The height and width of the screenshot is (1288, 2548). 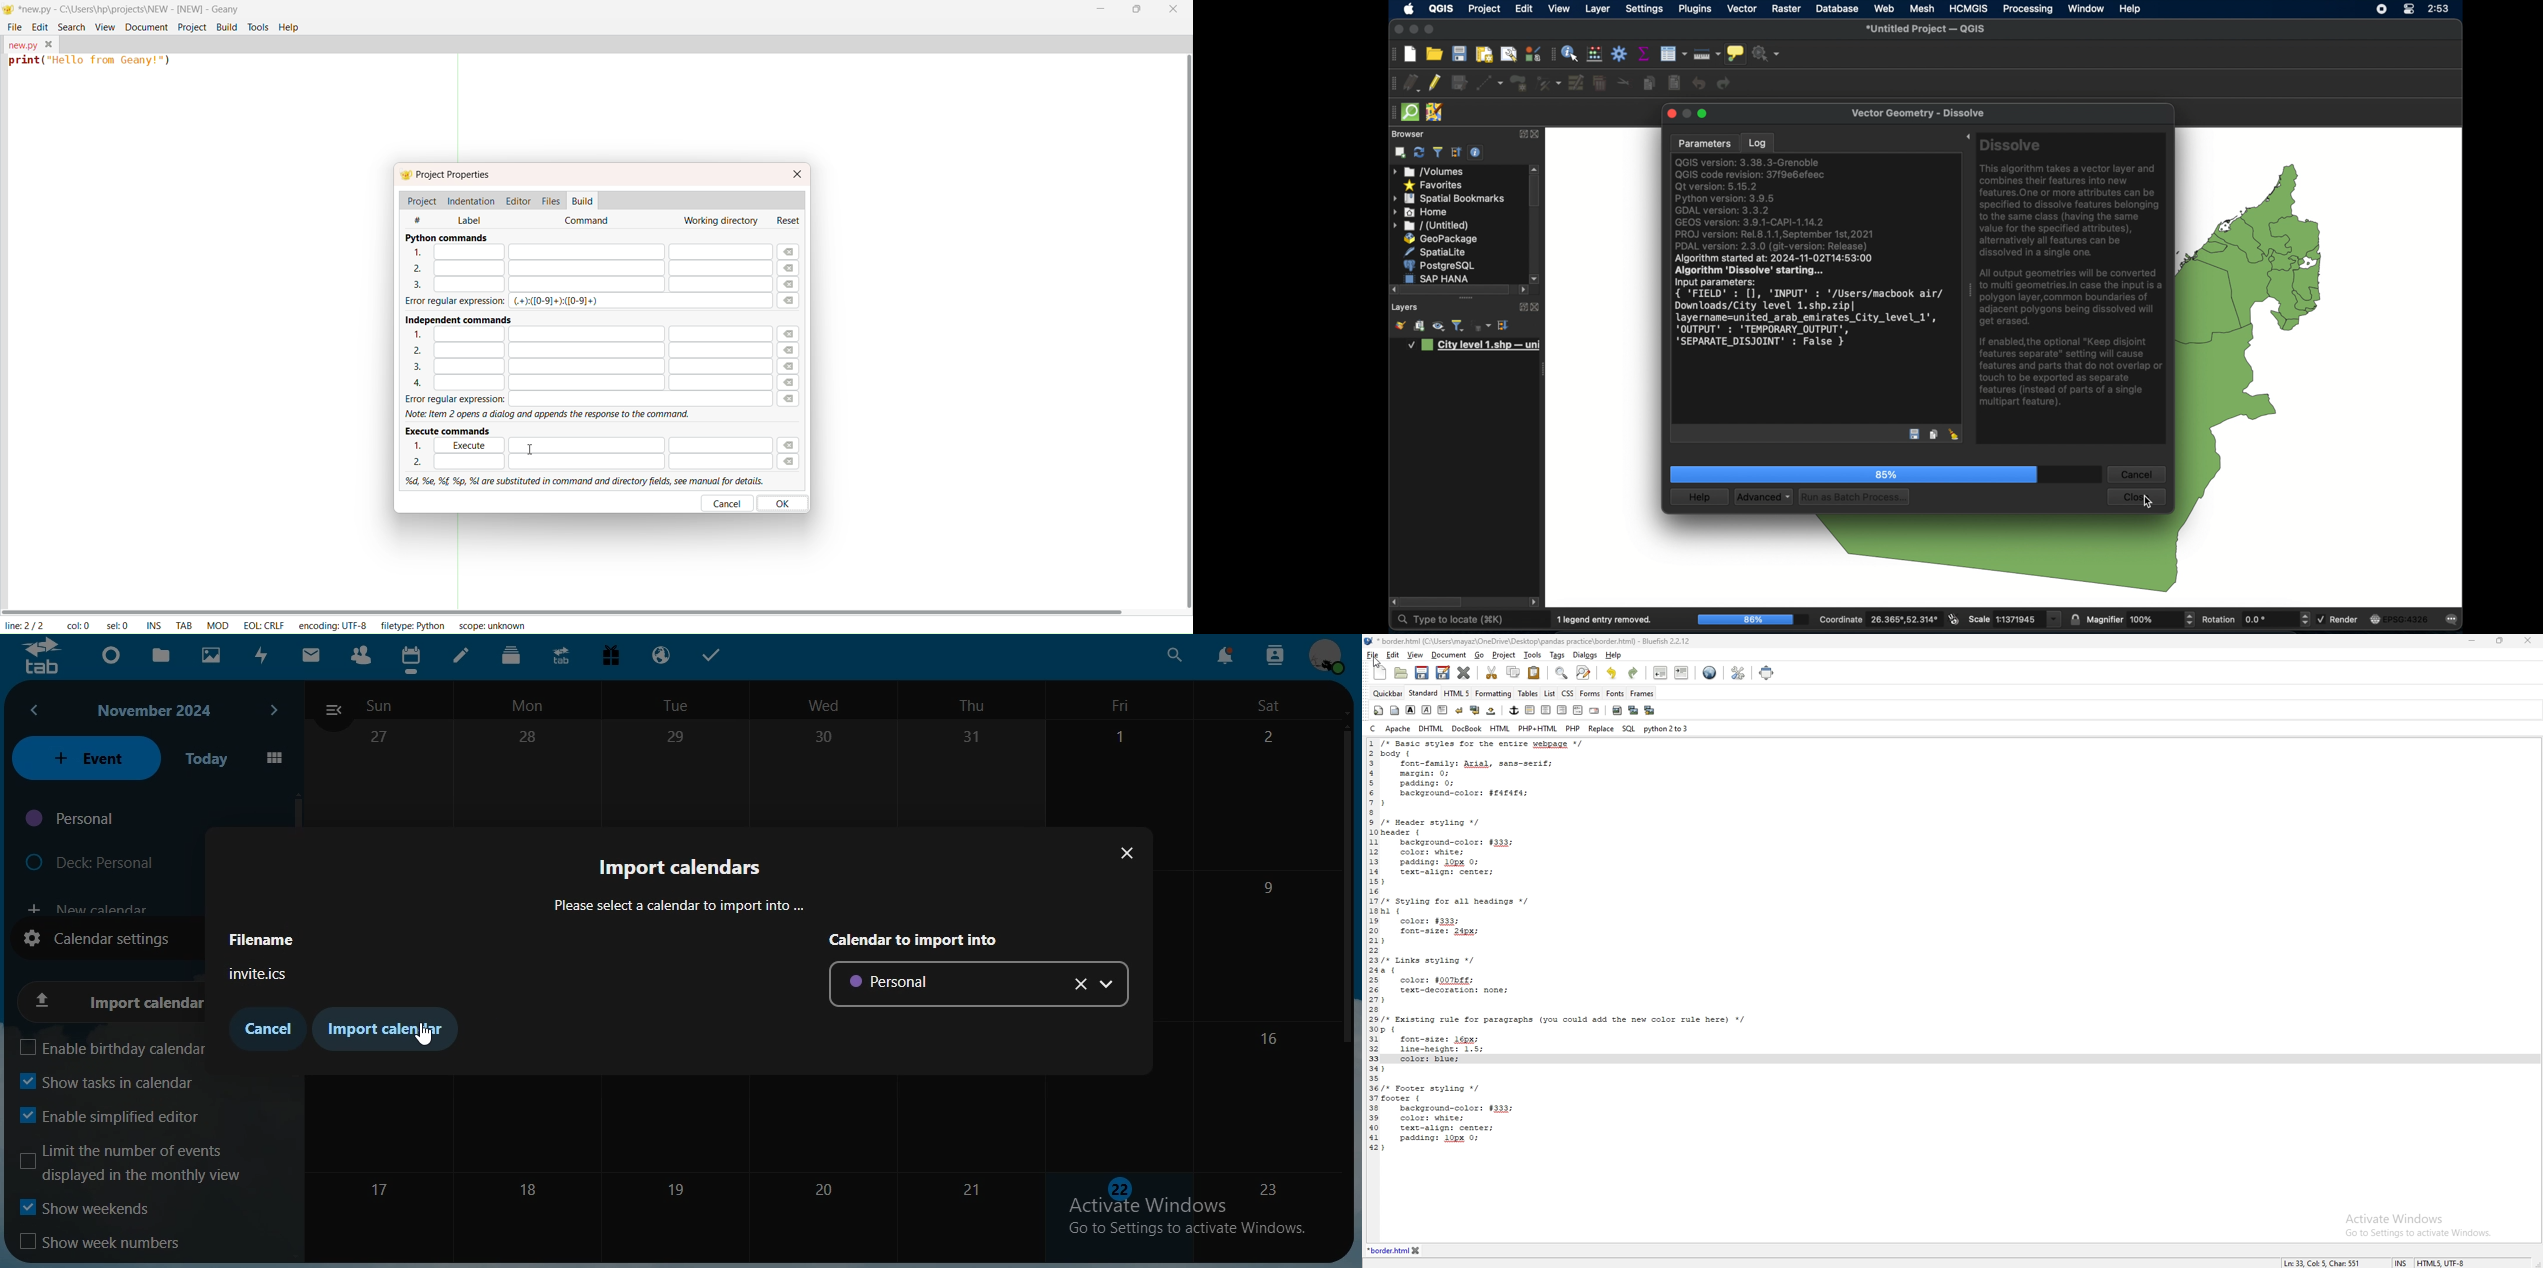 I want to click on minimize, so click(x=1412, y=30).